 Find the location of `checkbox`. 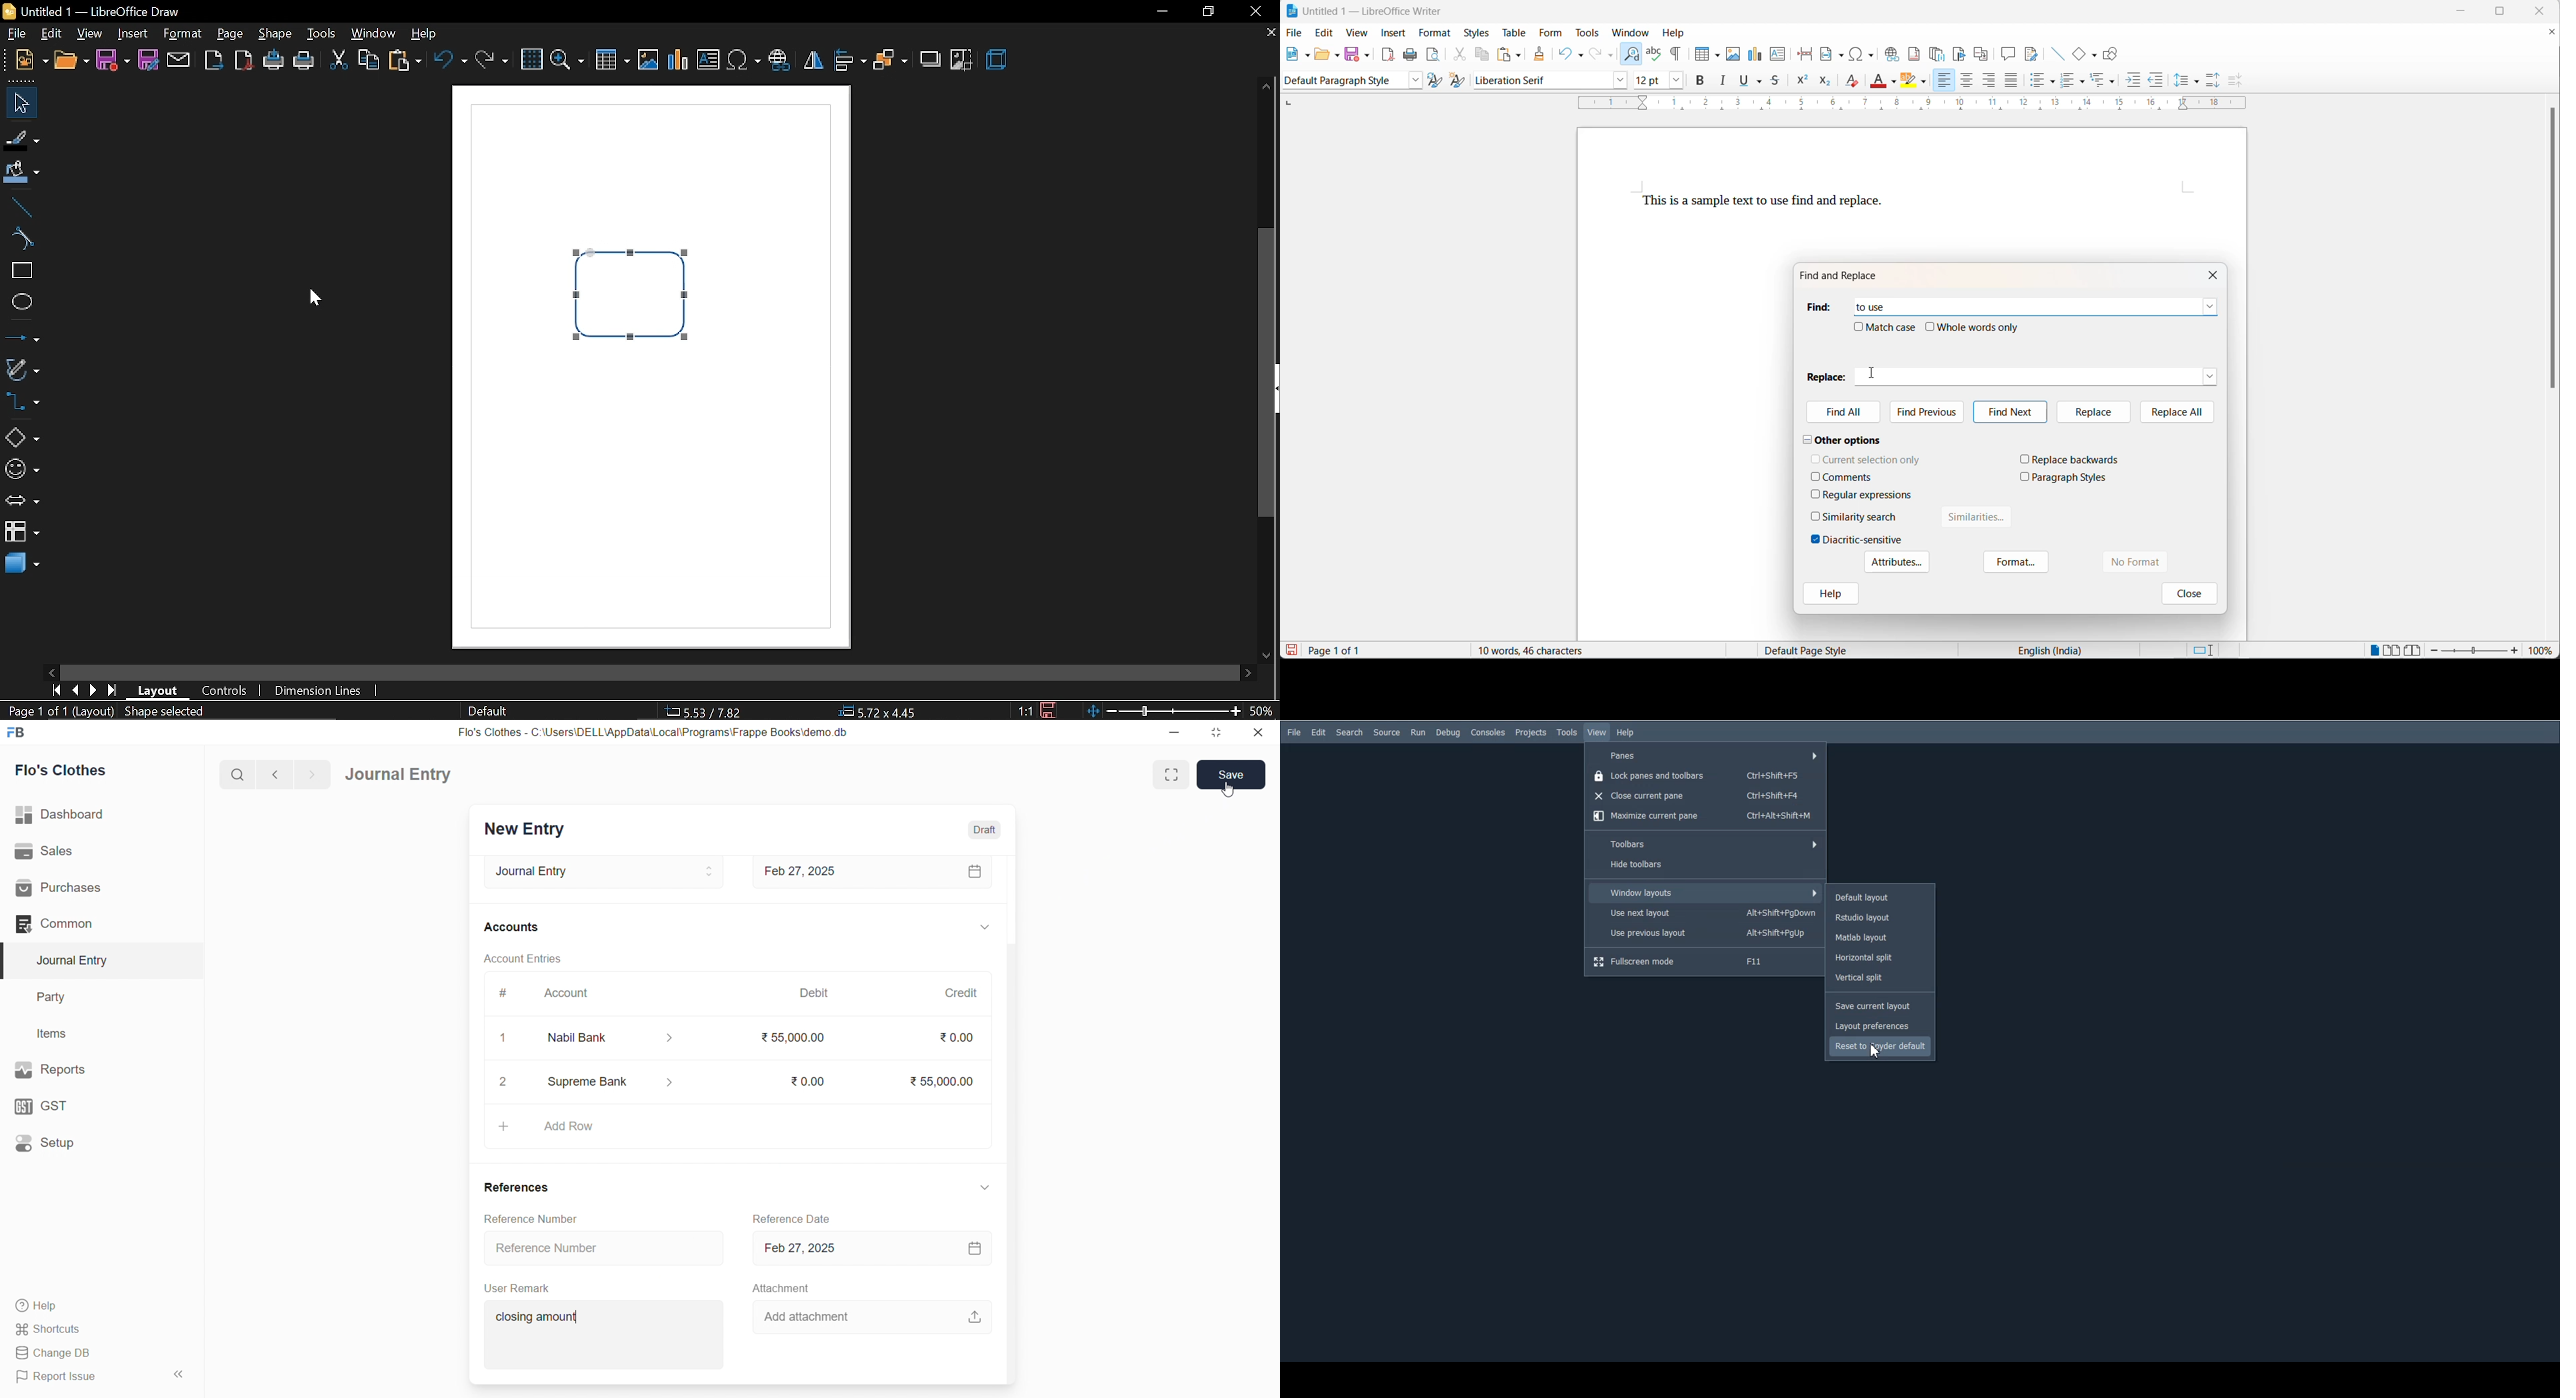

checkbox is located at coordinates (1931, 327).